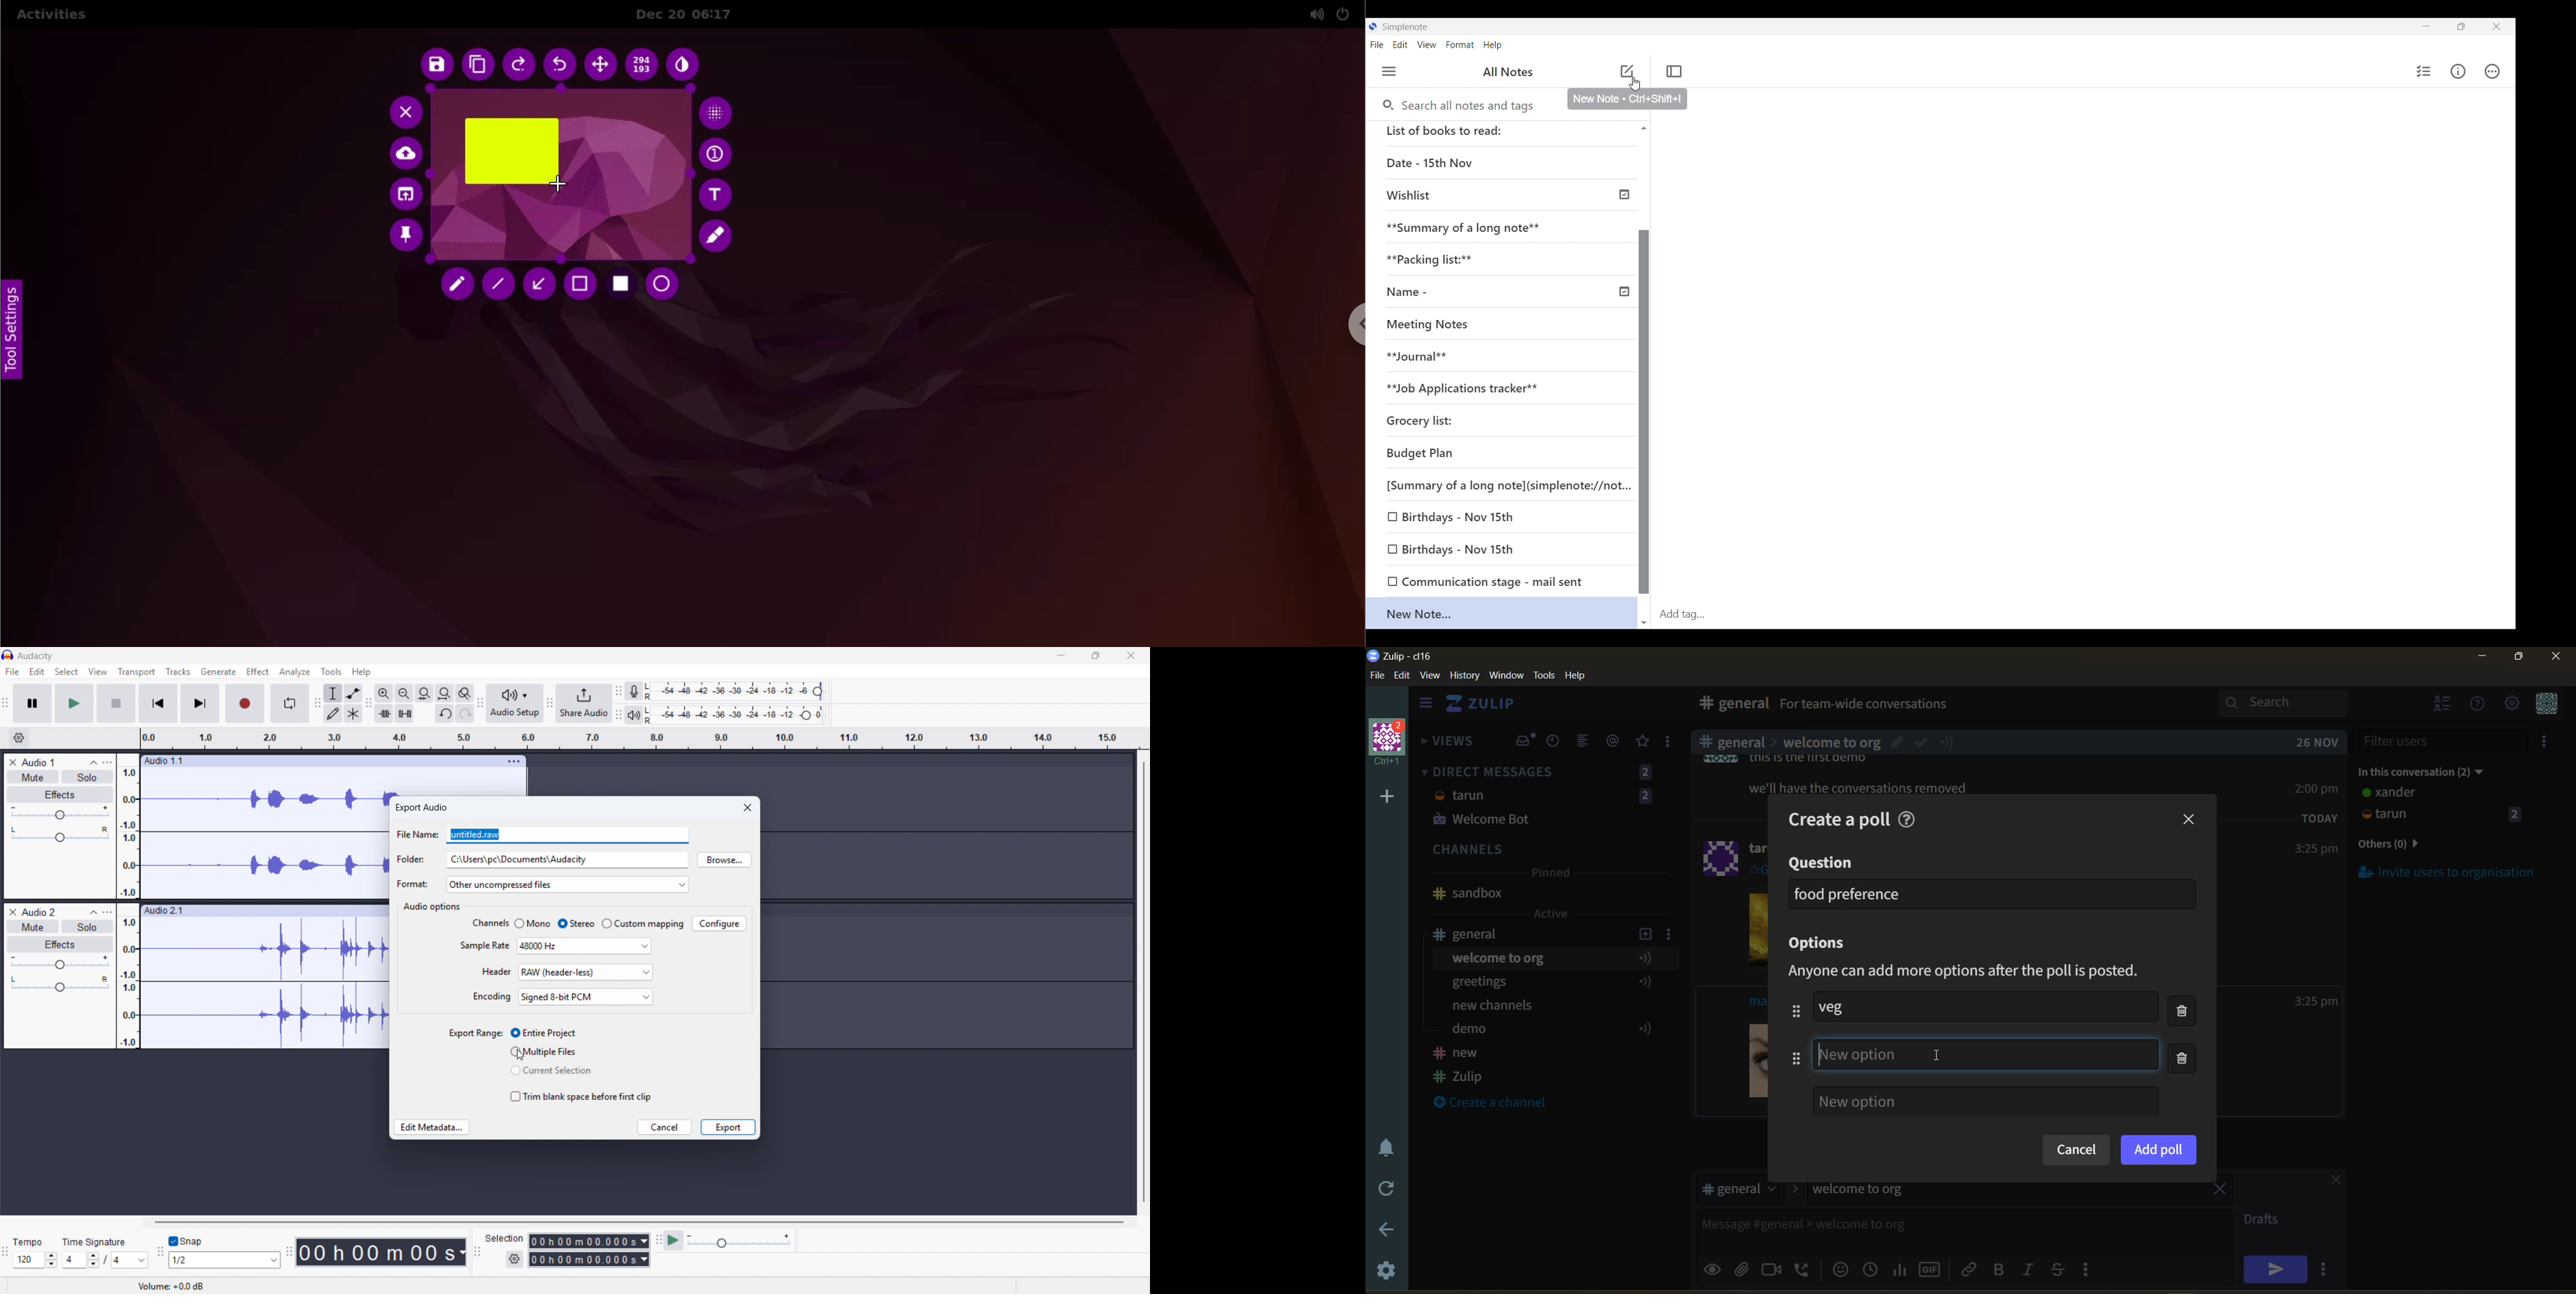 This screenshot has height=1316, width=2576. What do you see at coordinates (60, 963) in the screenshot?
I see `gain ` at bounding box center [60, 963].